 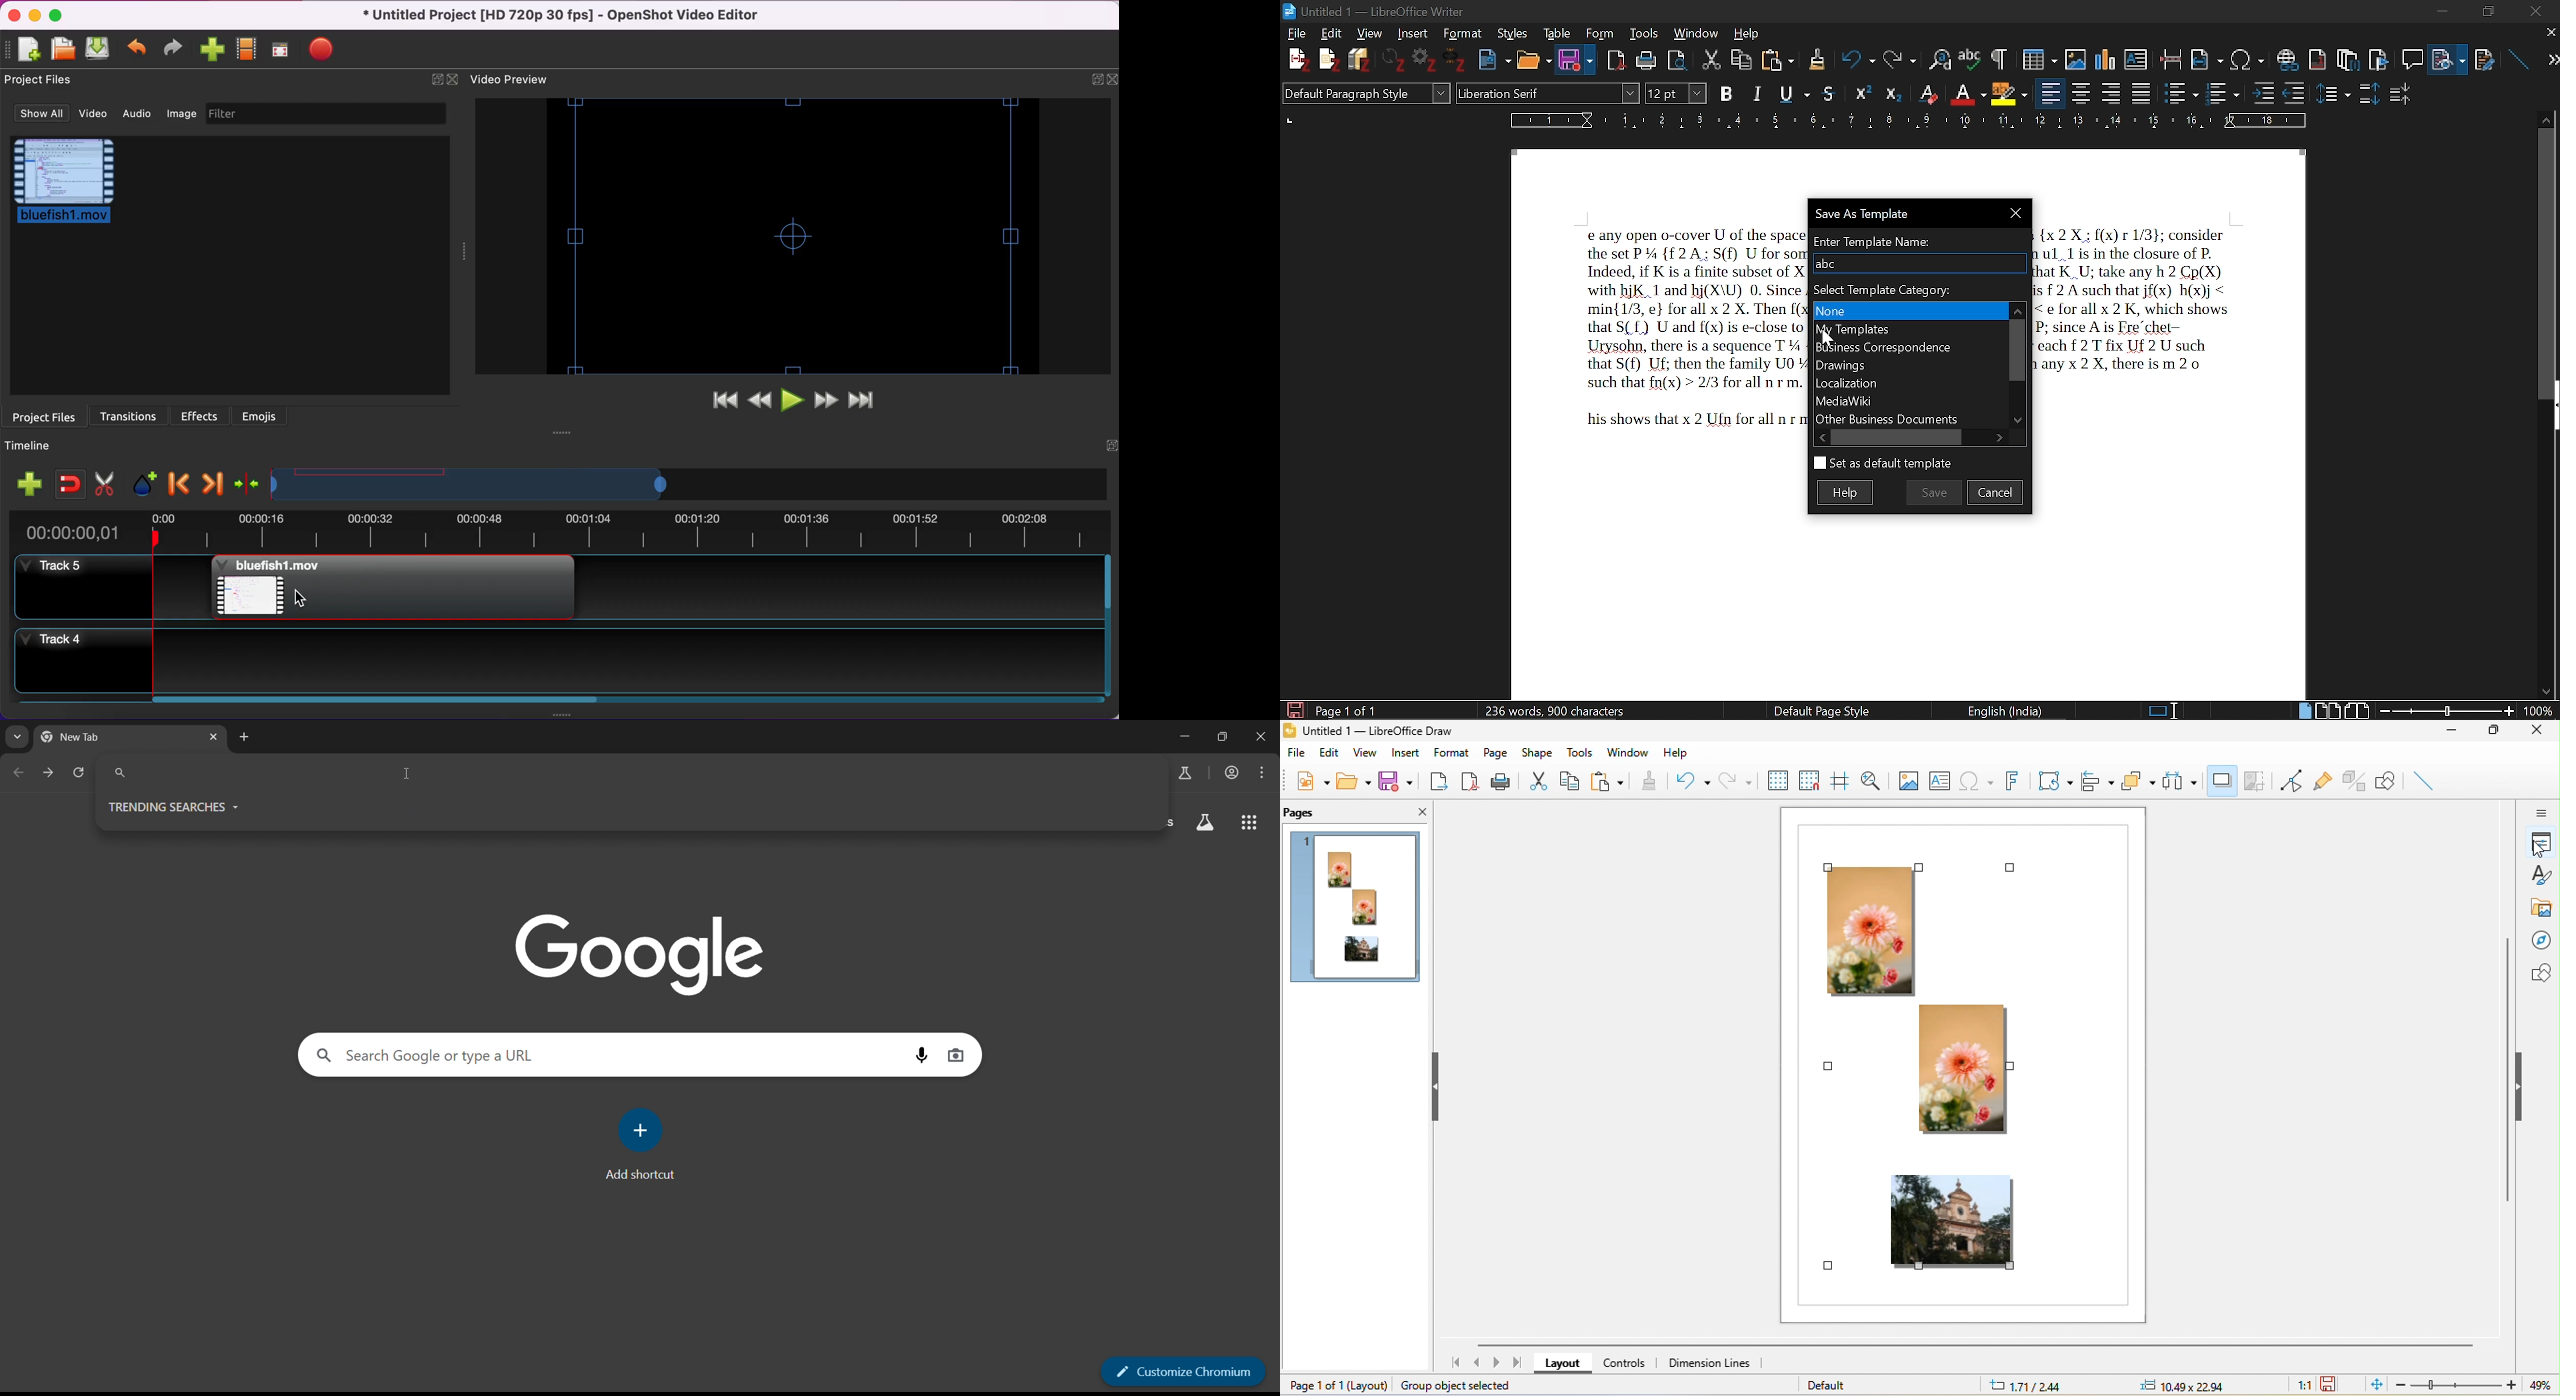 What do you see at coordinates (1918, 263) in the screenshot?
I see `Name of the template` at bounding box center [1918, 263].